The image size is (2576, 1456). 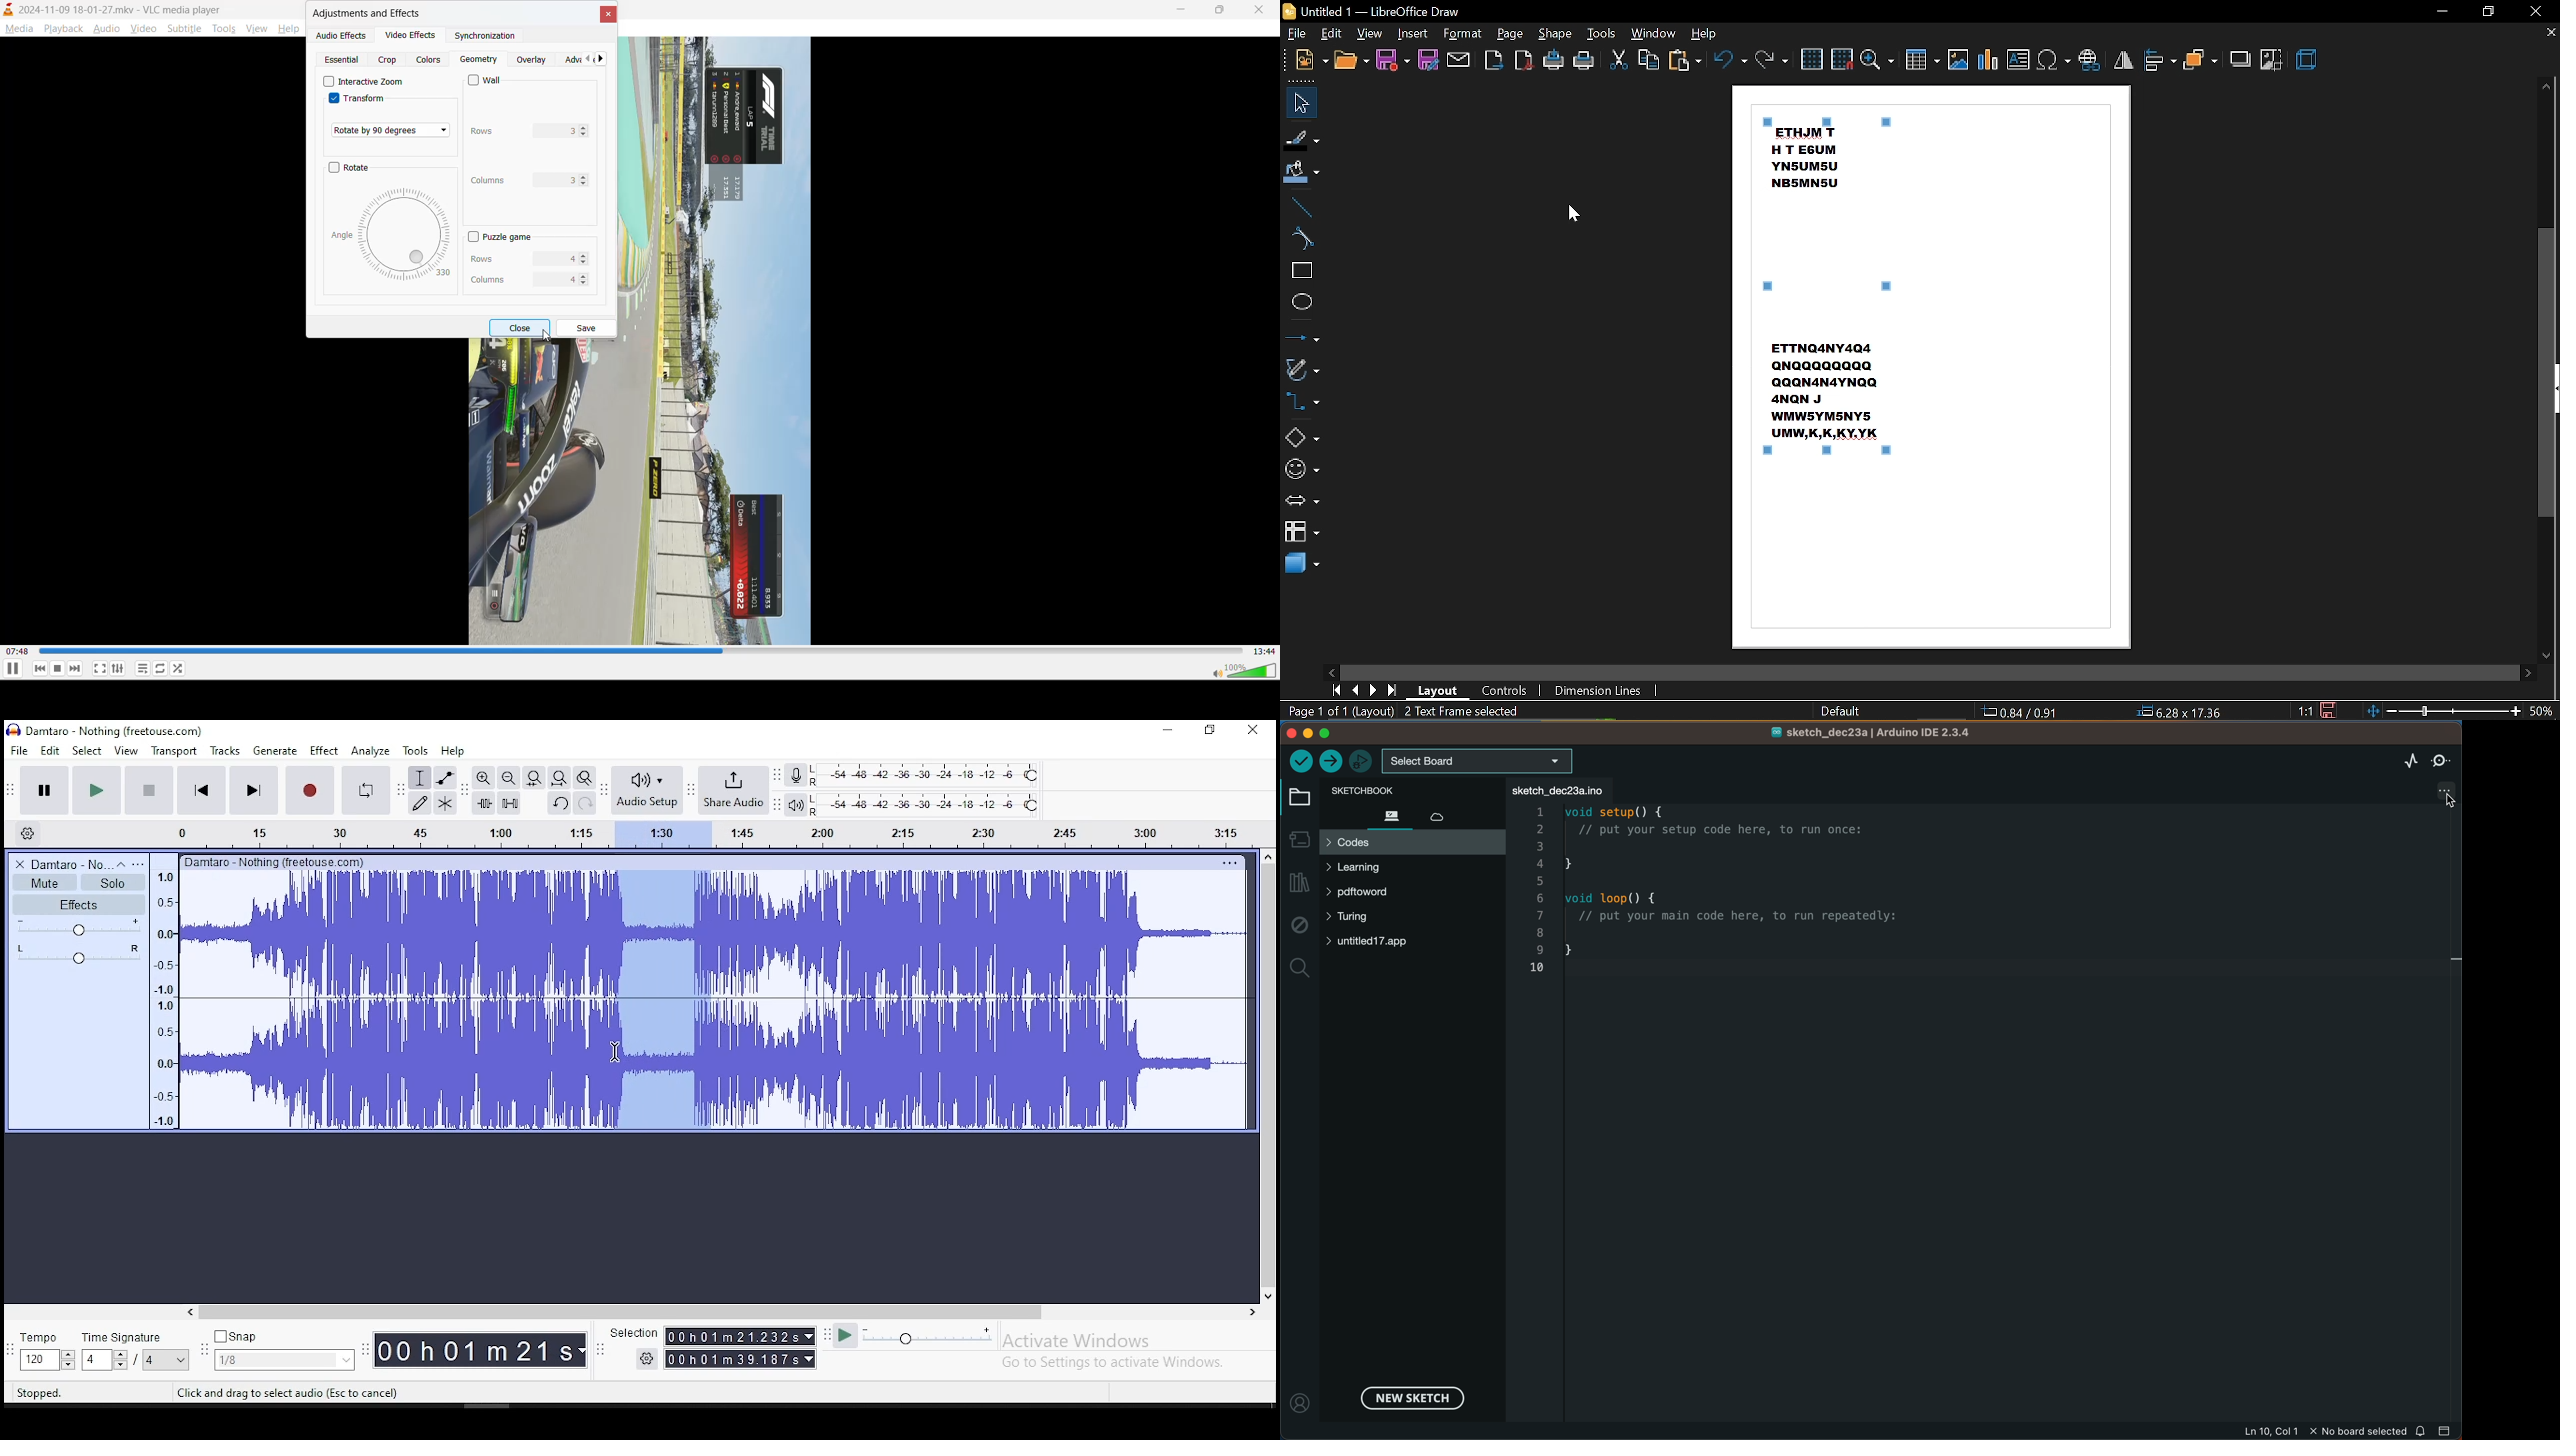 I want to click on horizontal scroll bar, so click(x=720, y=1312).